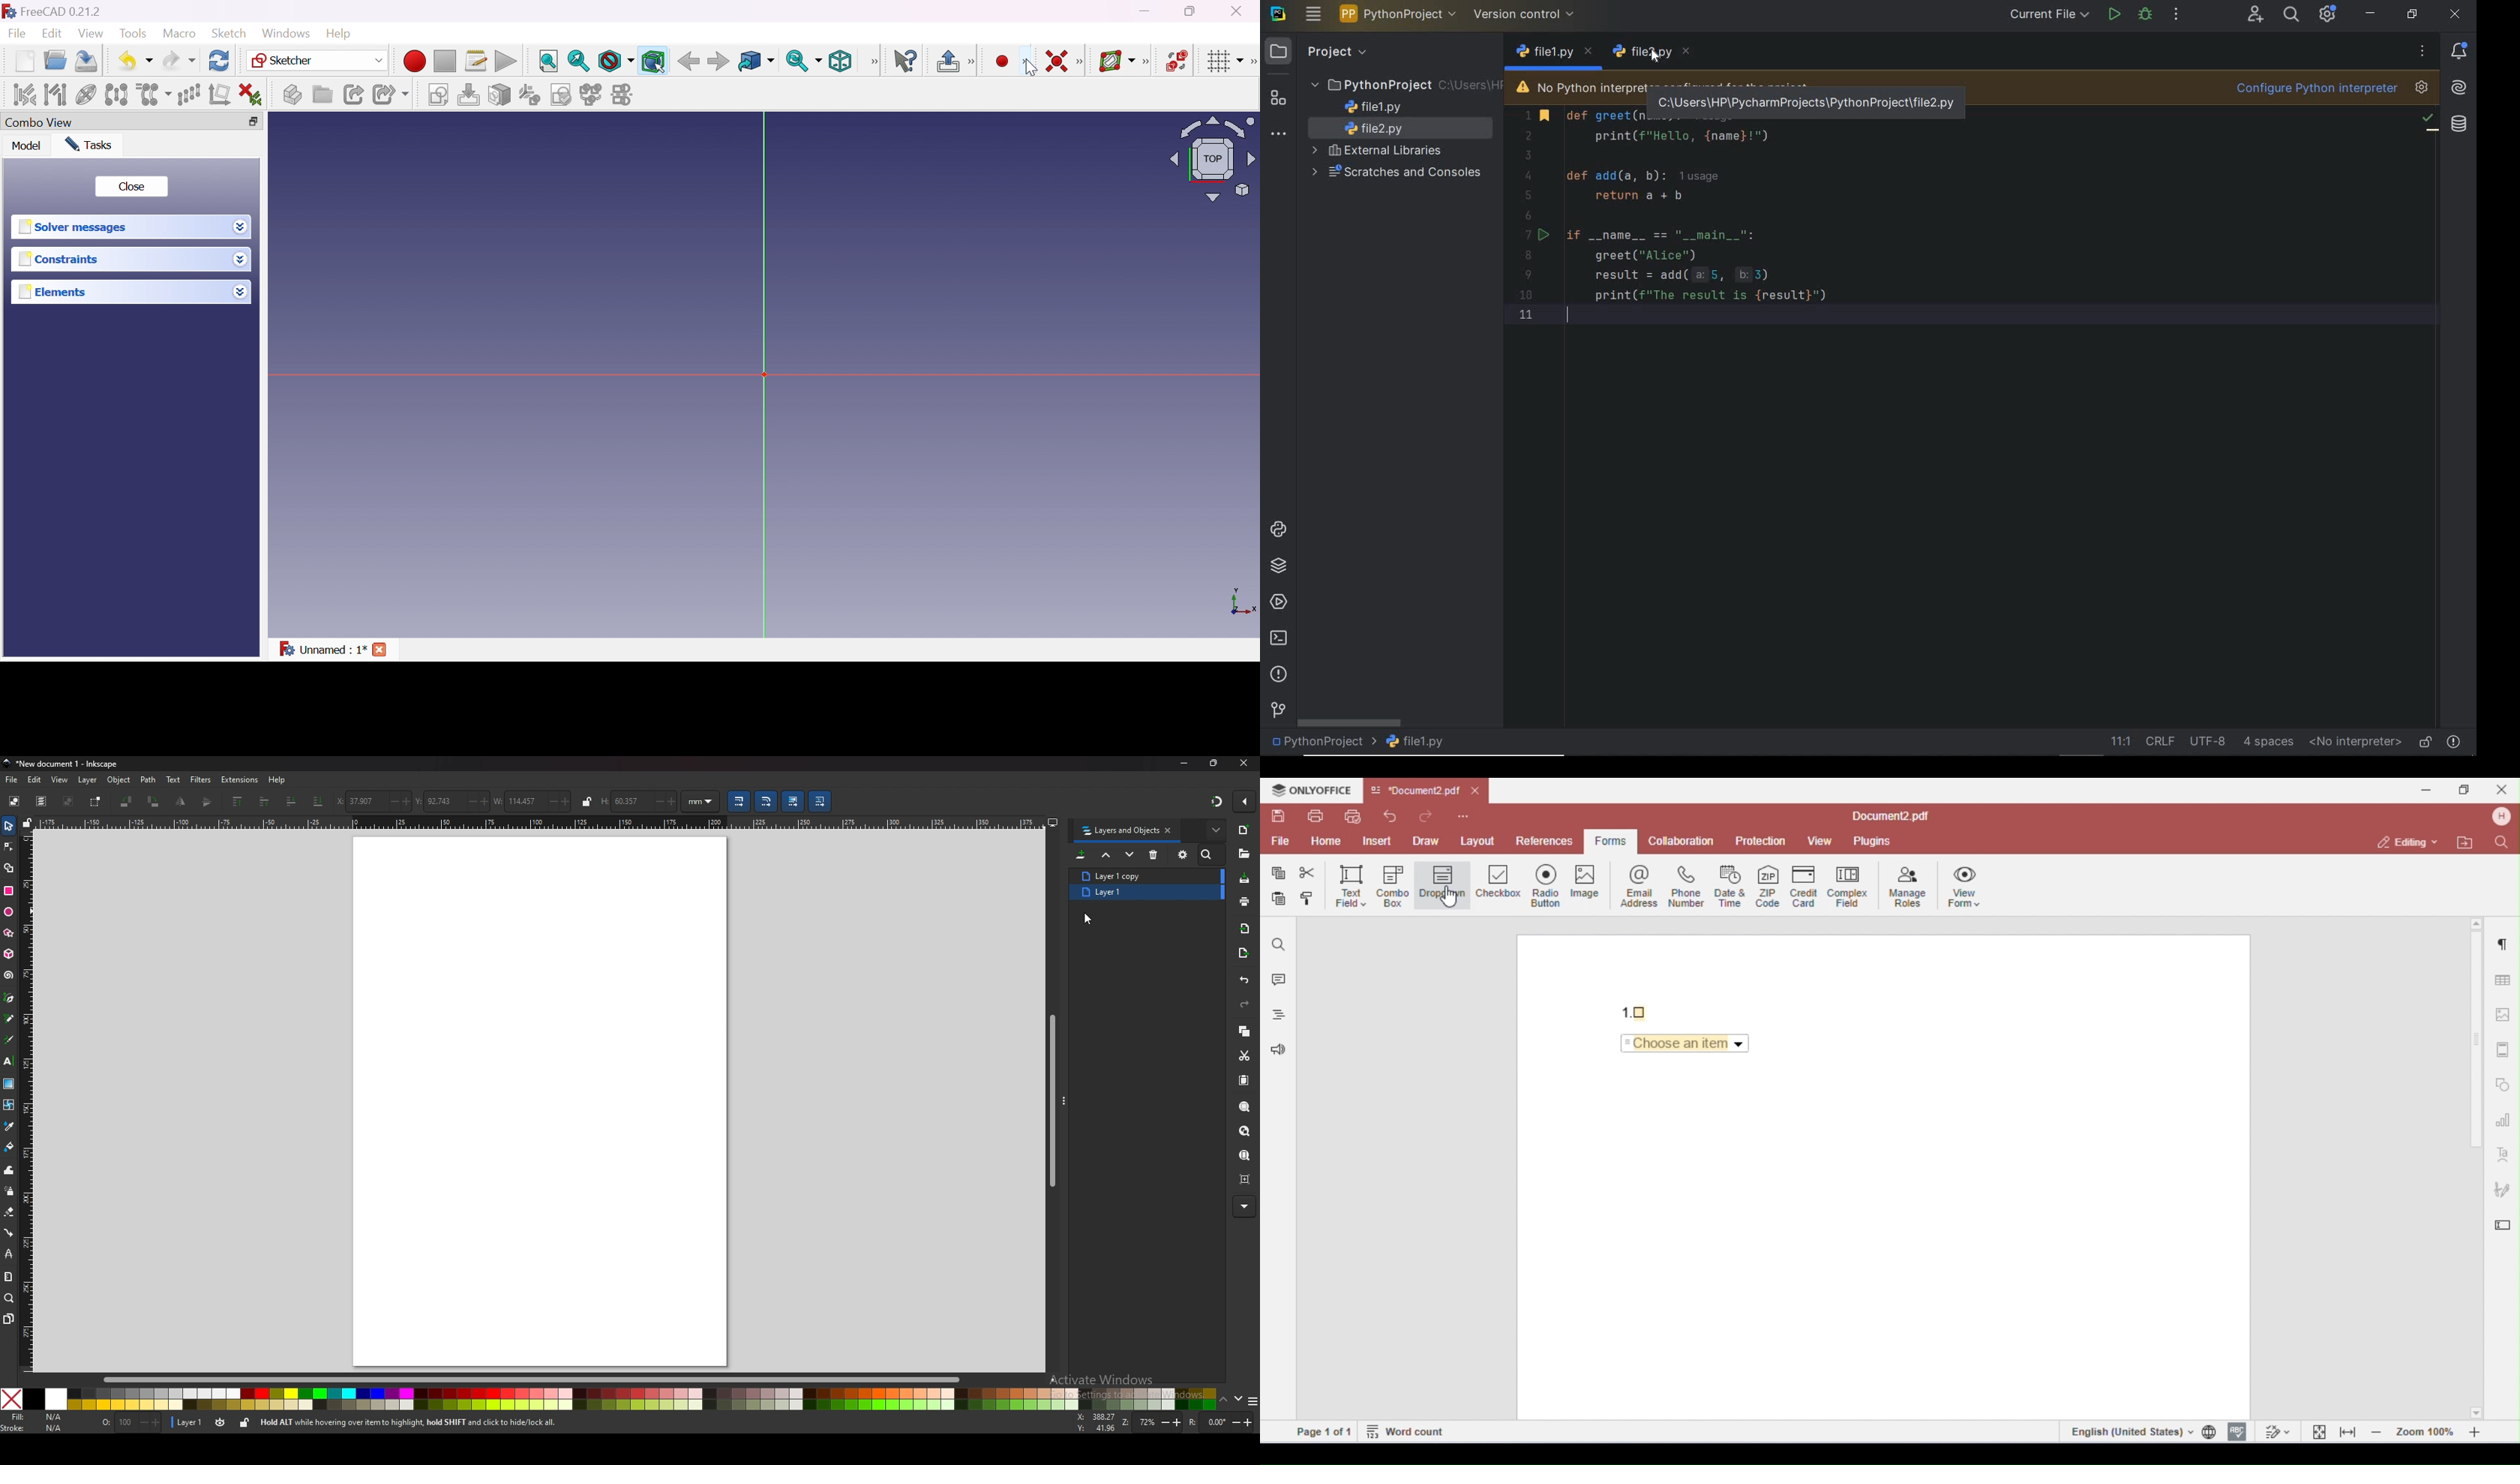  I want to click on close, so click(2454, 14).